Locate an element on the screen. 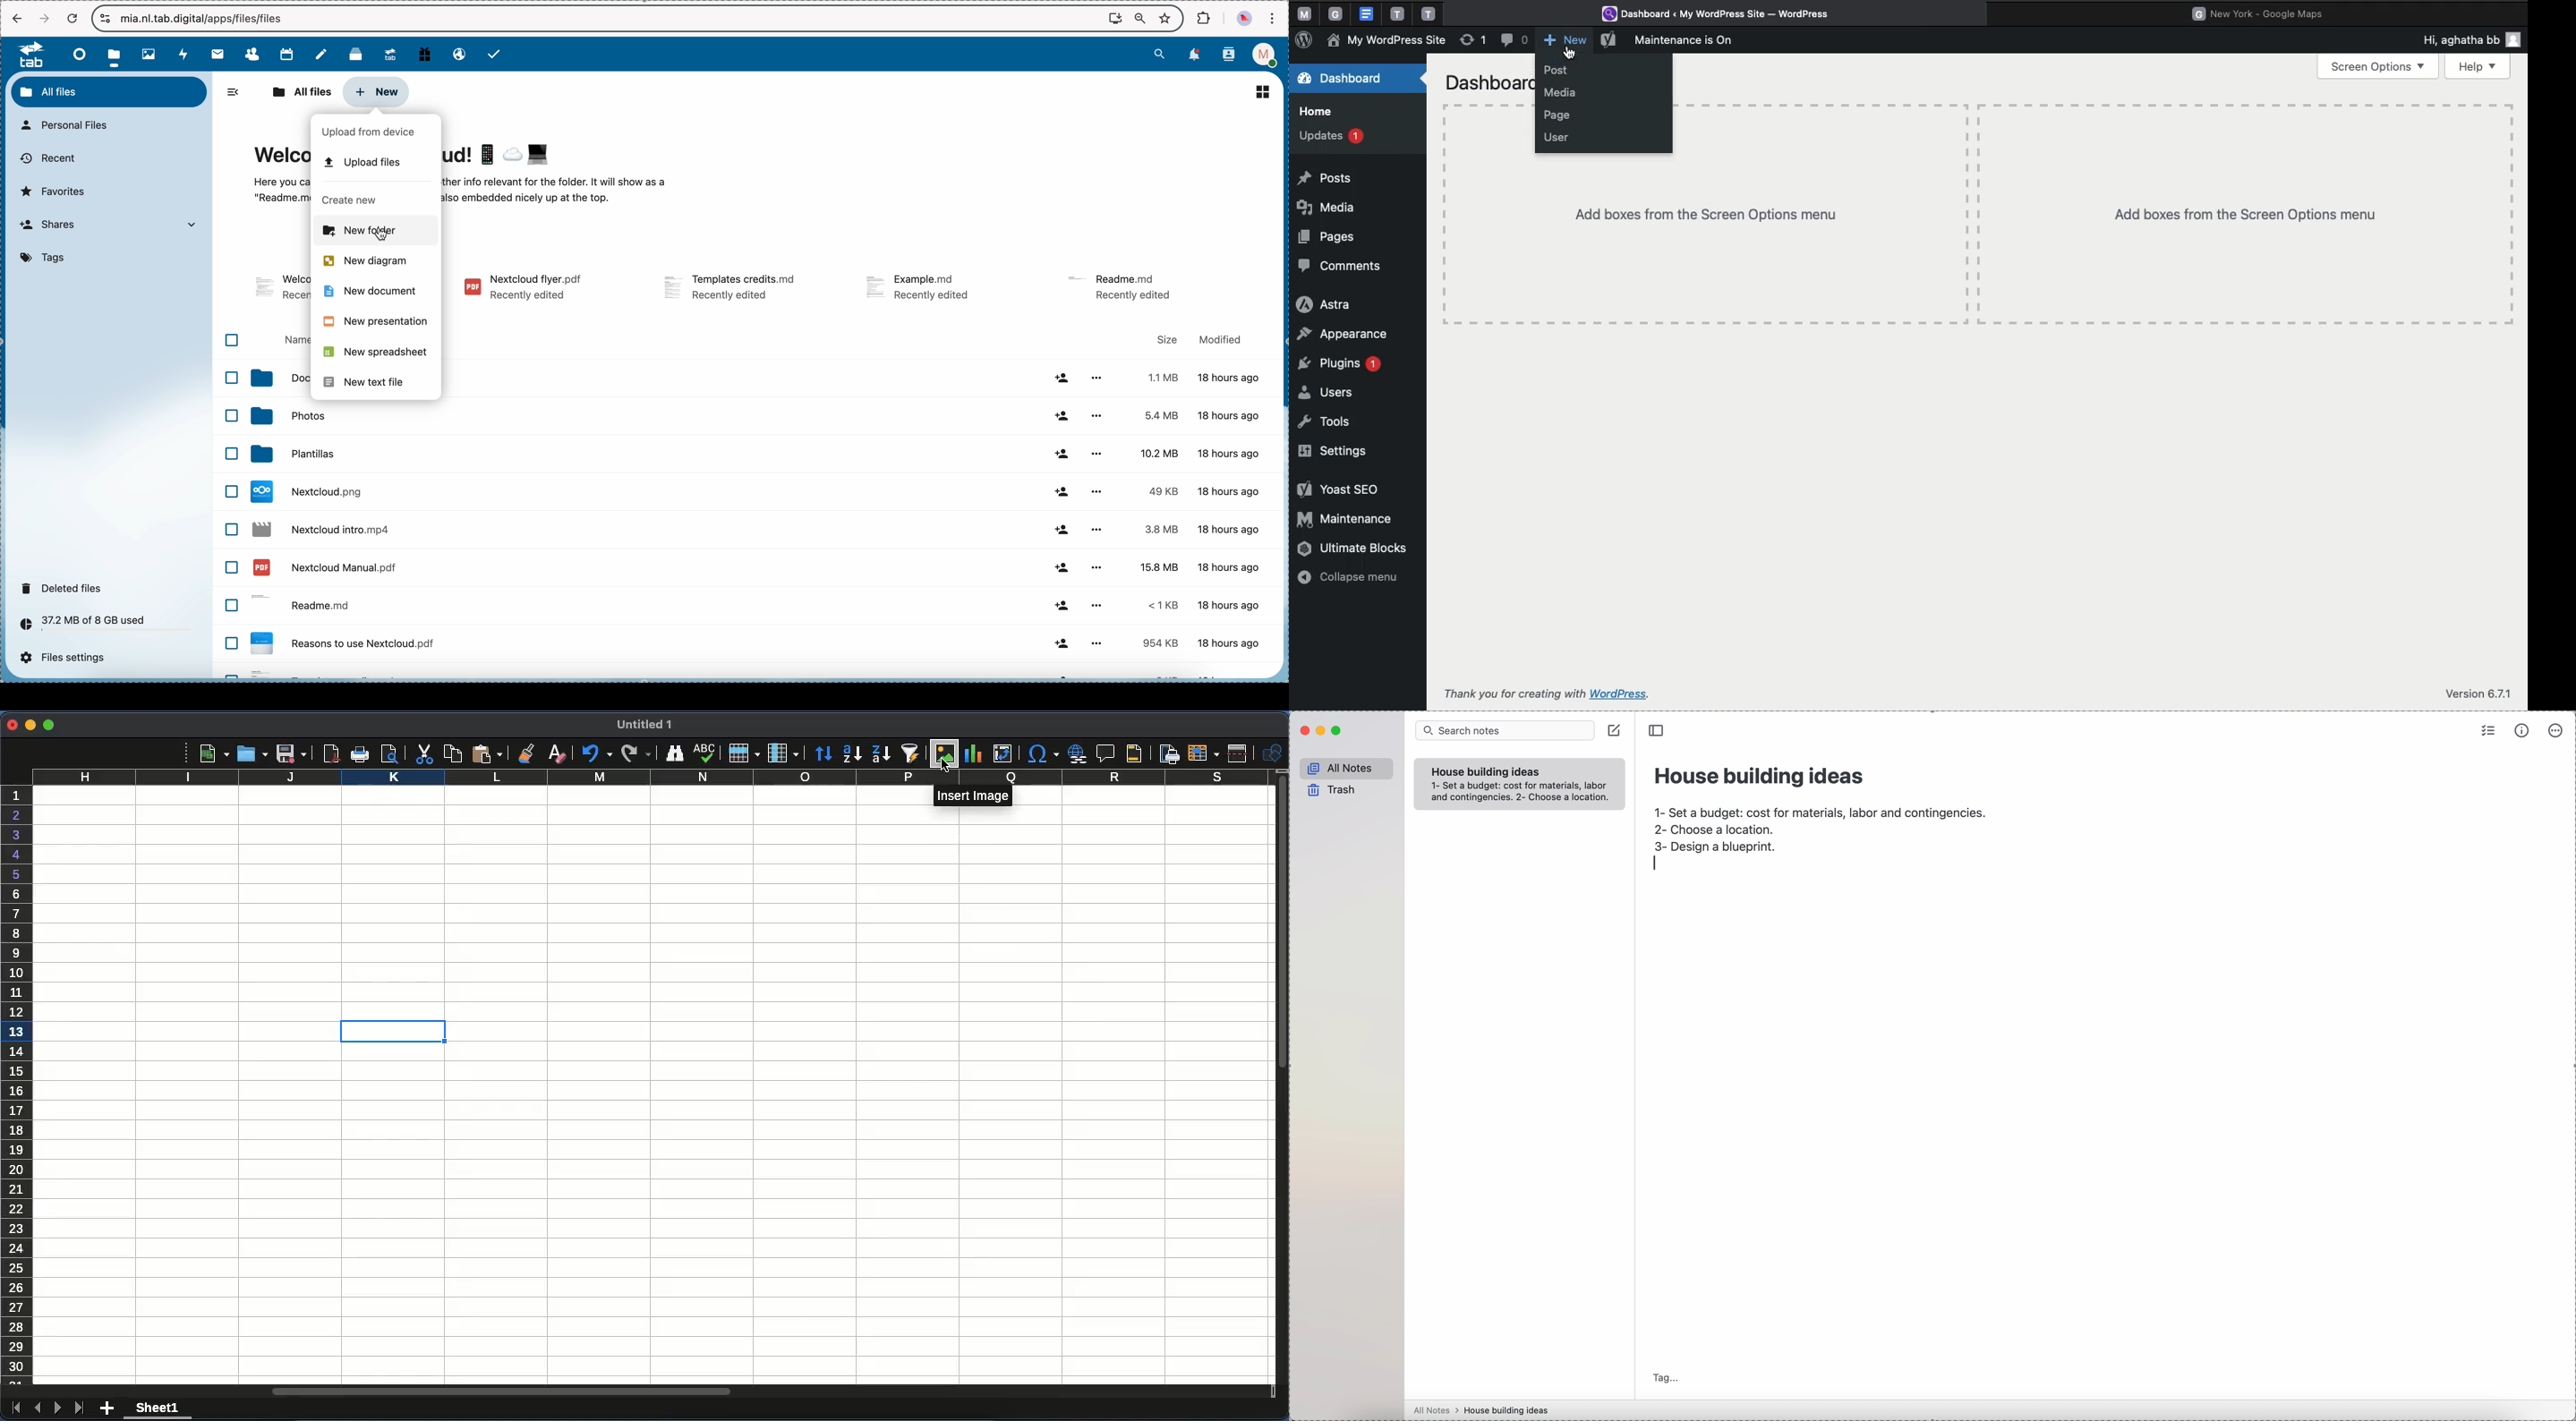  file is located at coordinates (640, 646).